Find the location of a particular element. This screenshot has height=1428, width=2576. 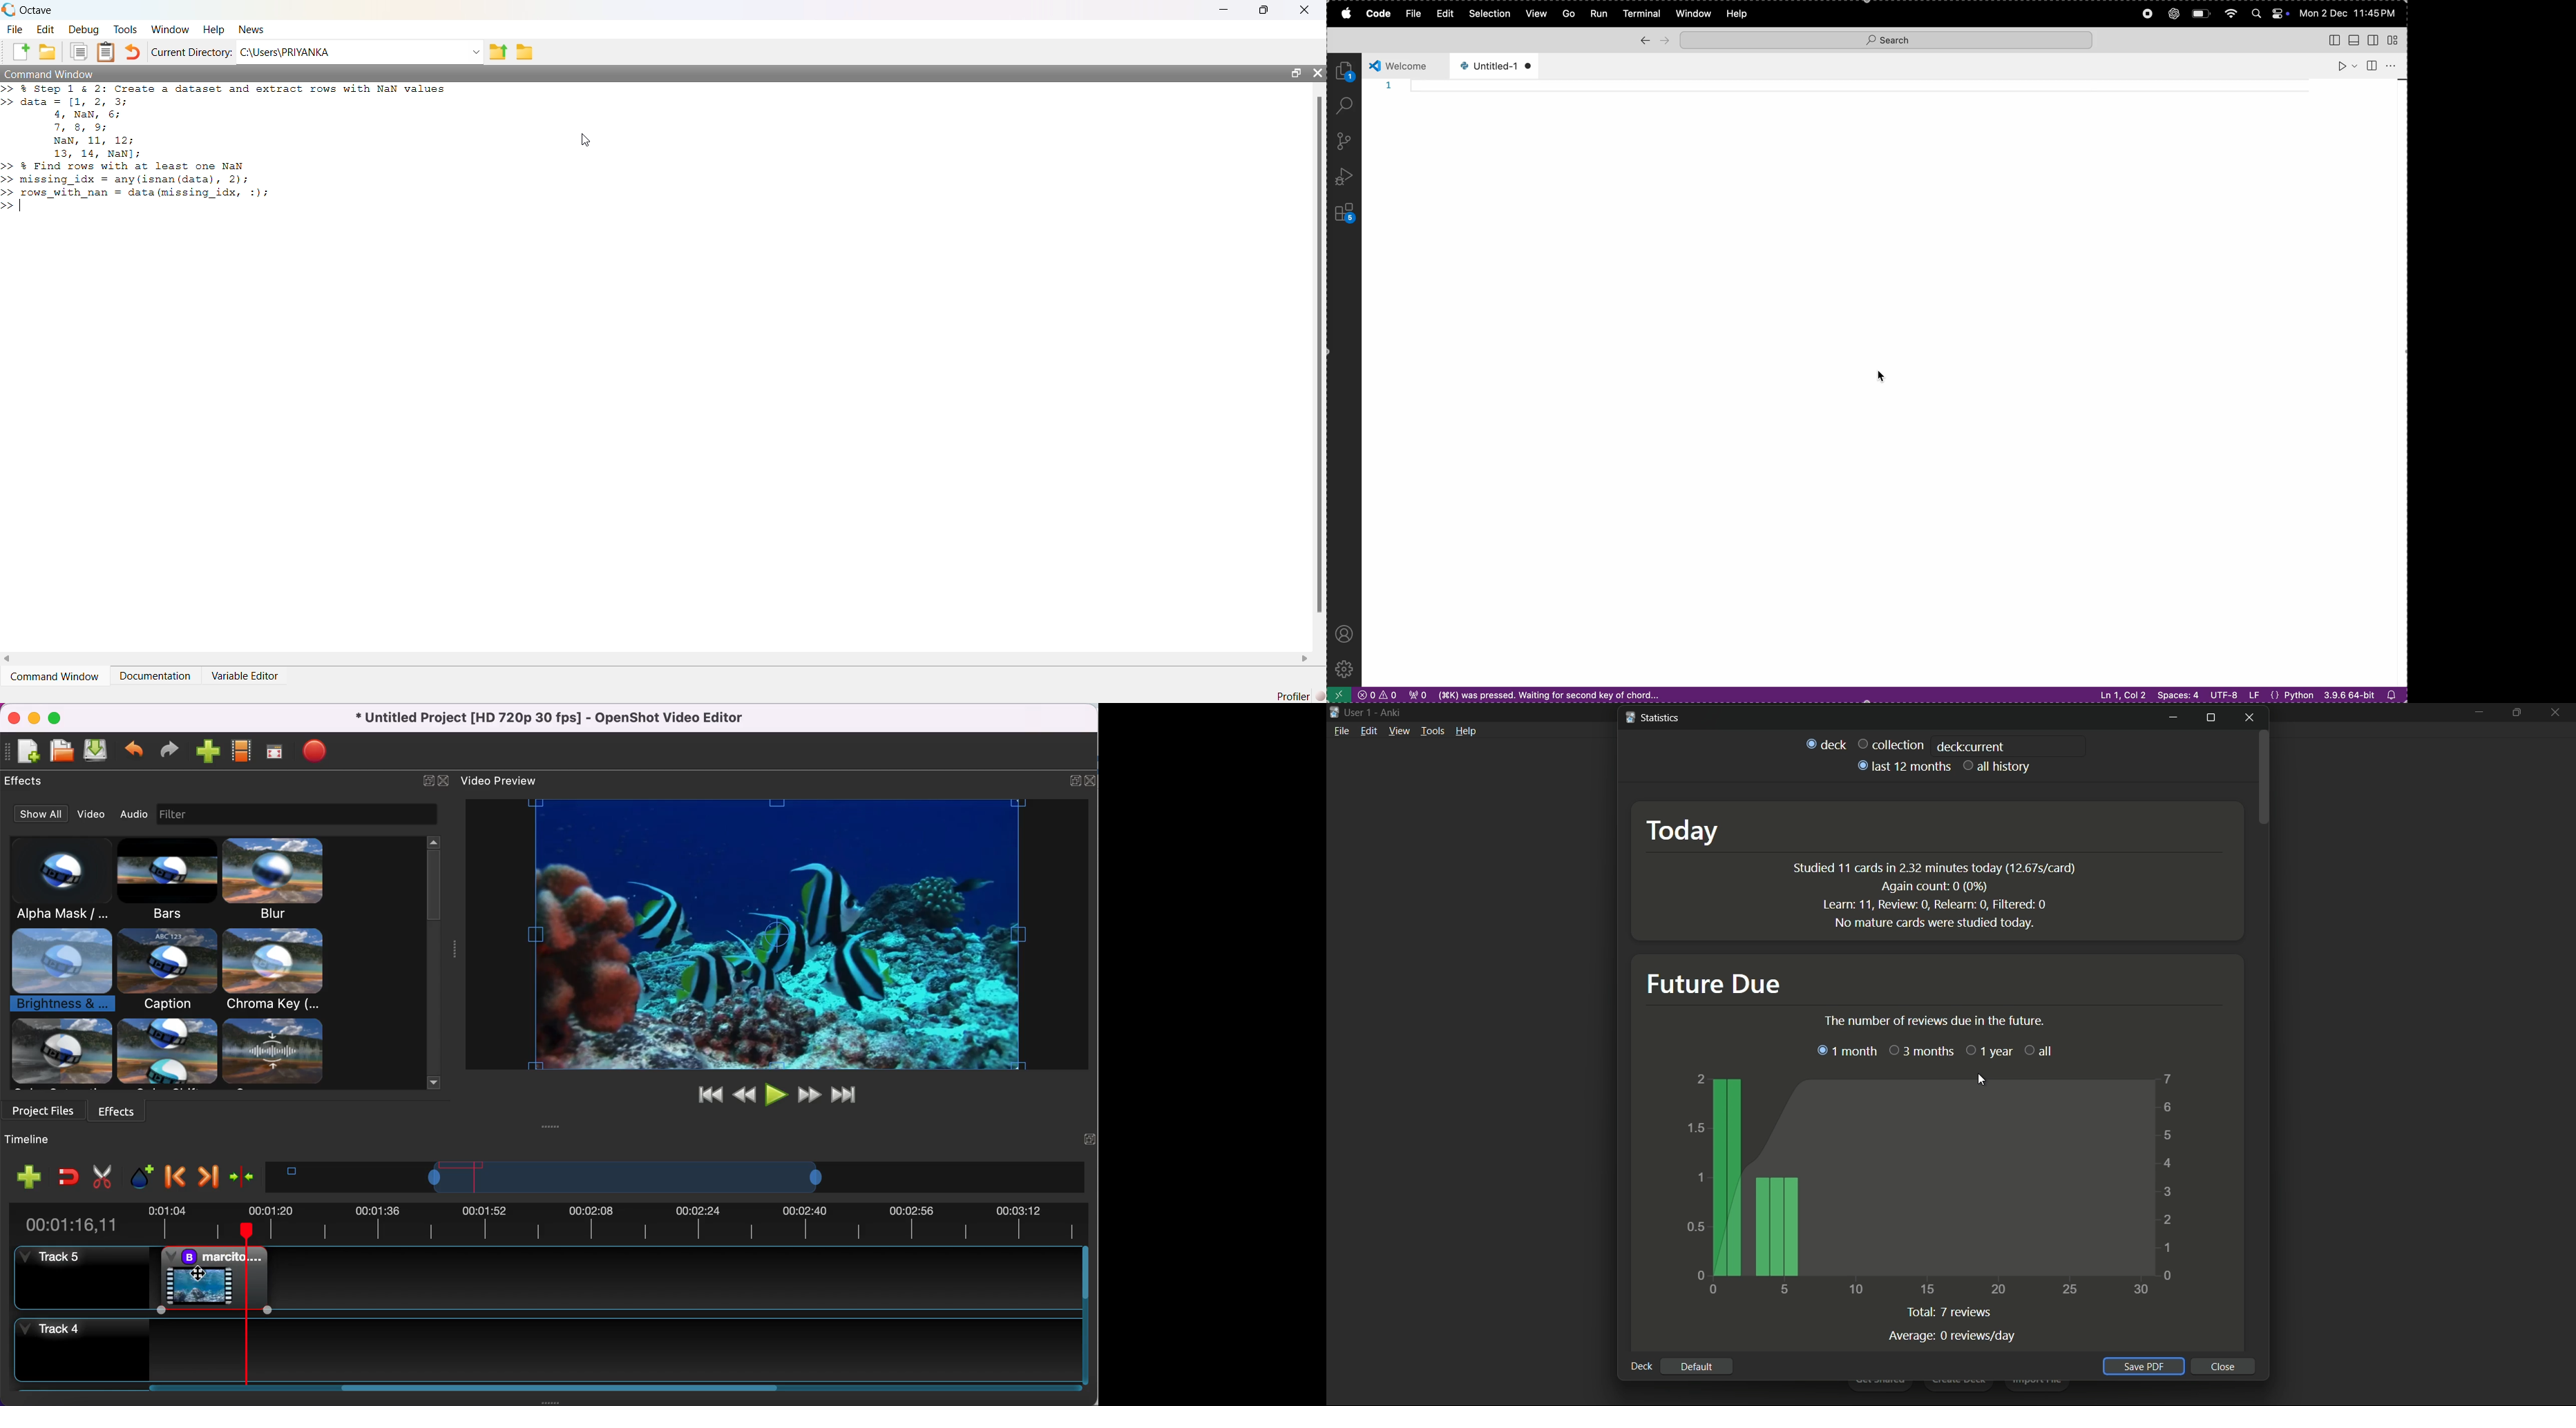

News is located at coordinates (253, 29).